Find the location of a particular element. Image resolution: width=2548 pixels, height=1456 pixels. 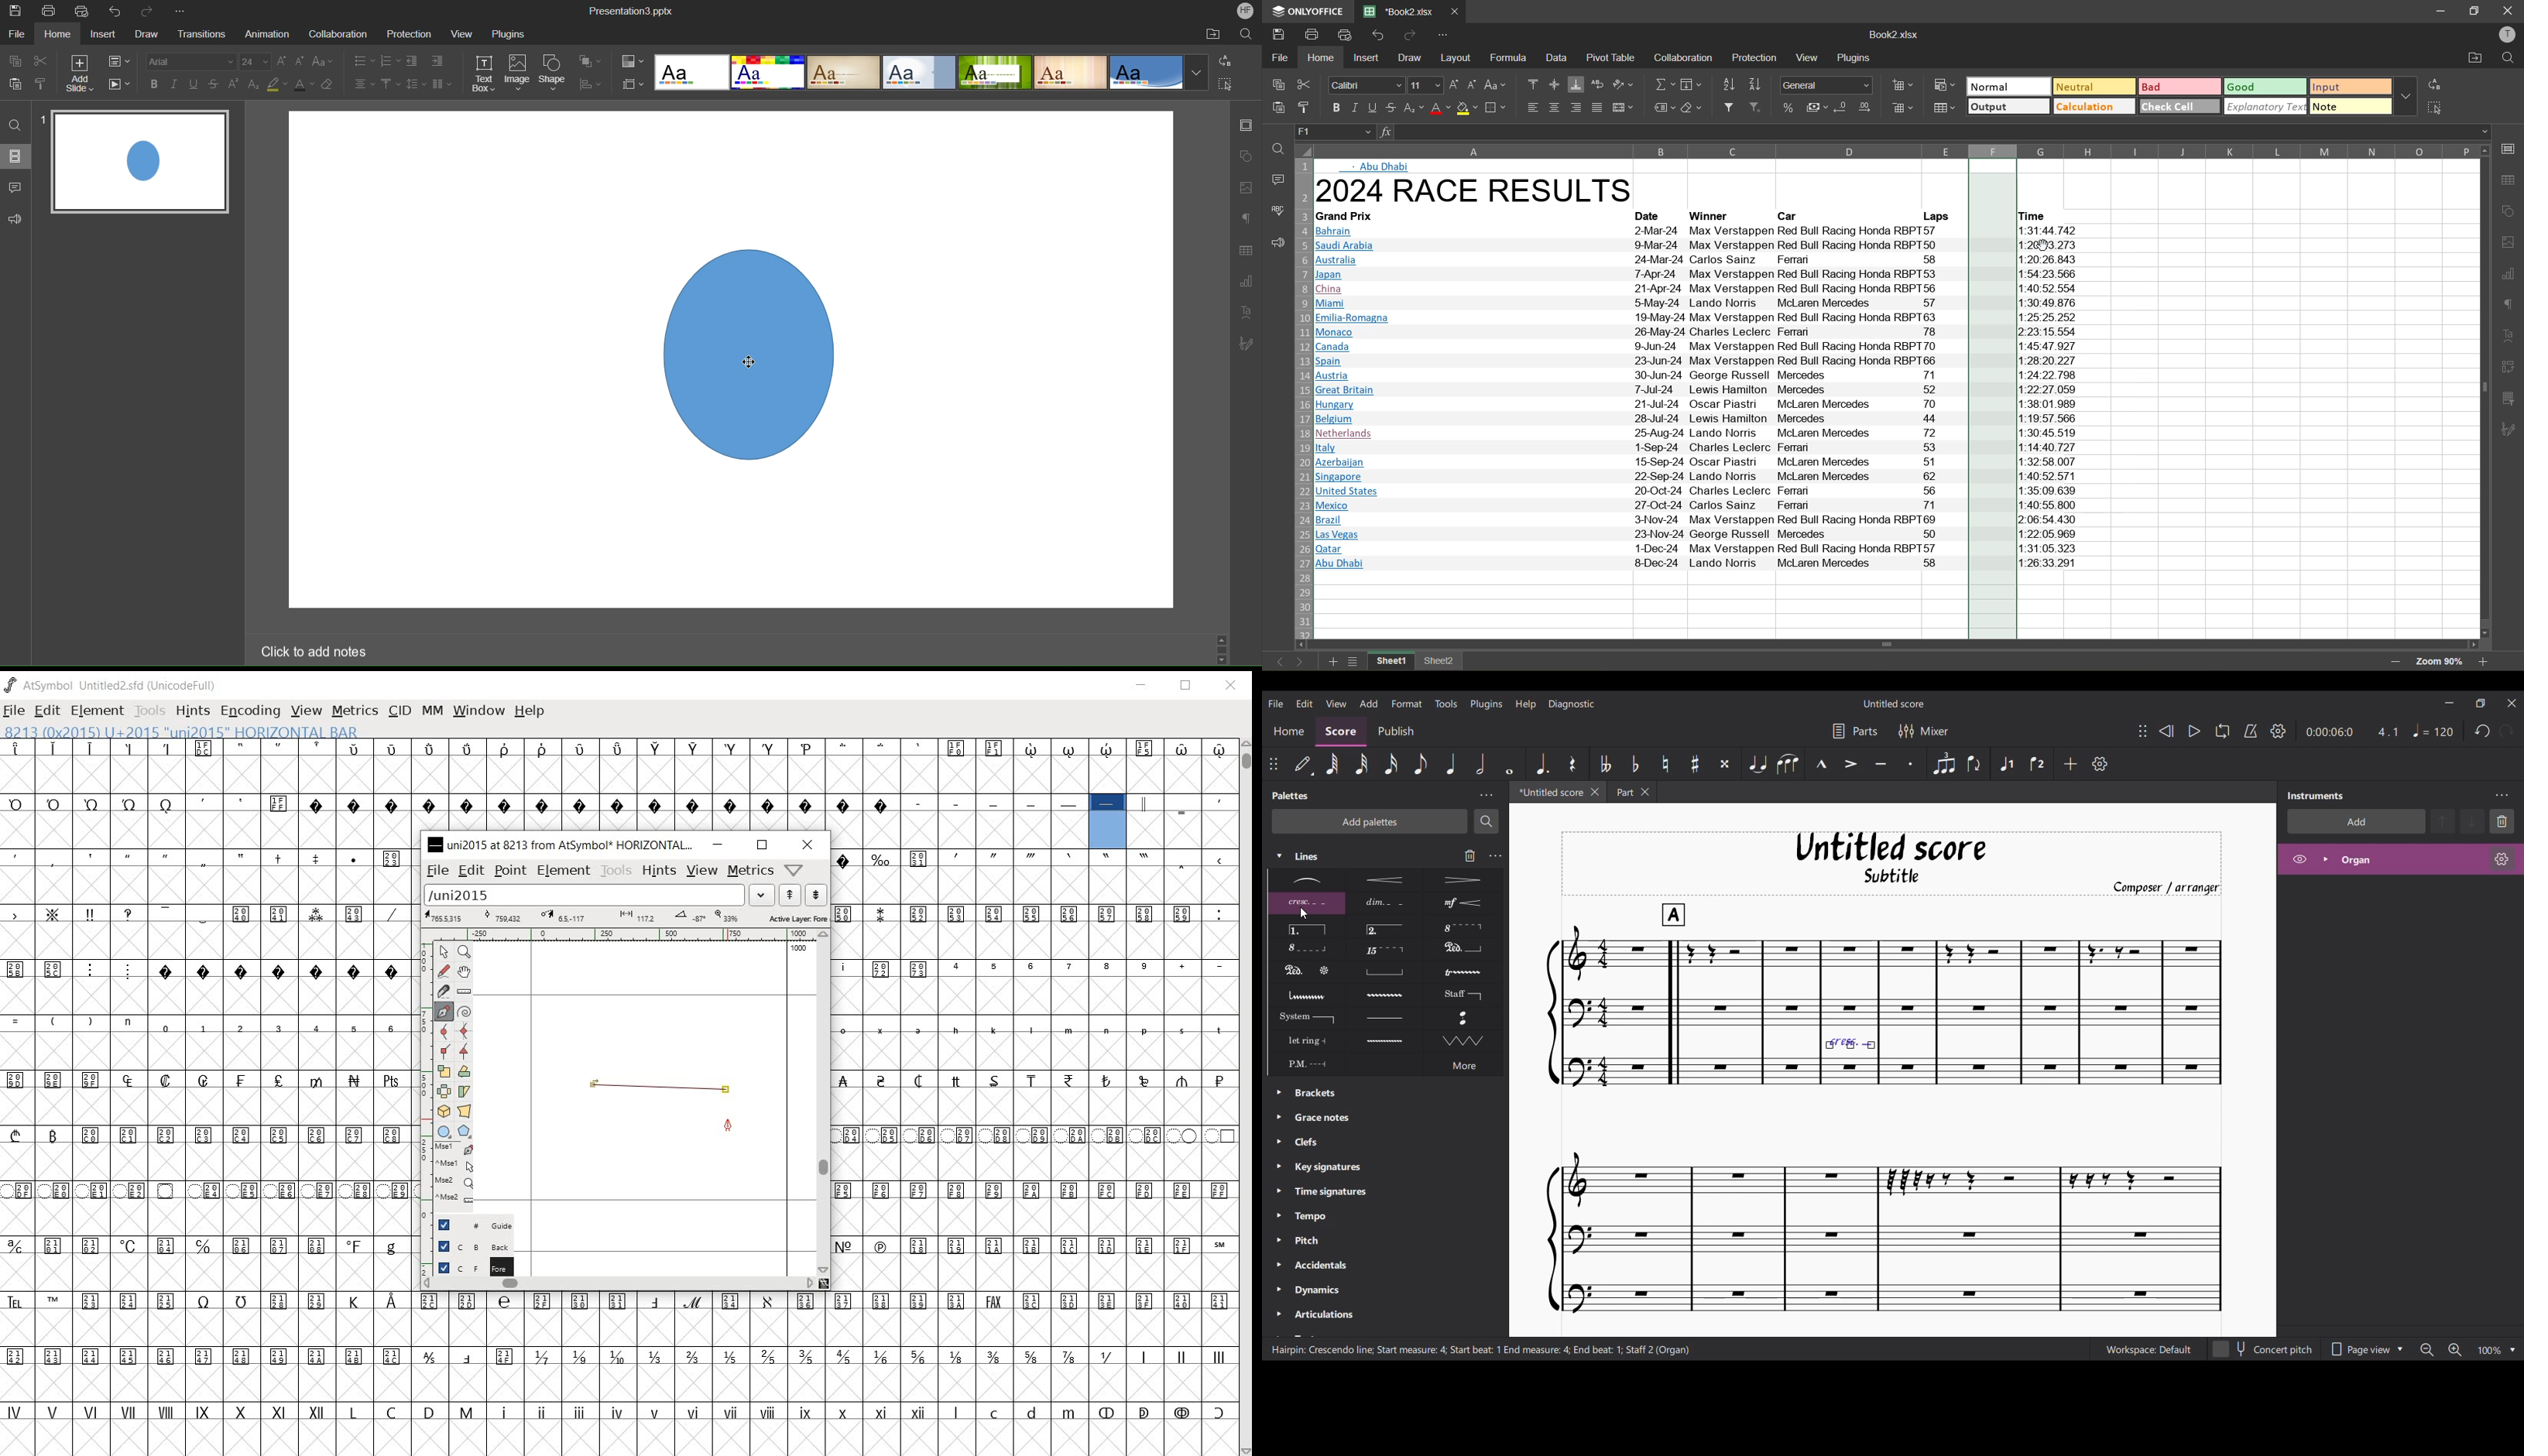

wrap text is located at coordinates (1597, 84).